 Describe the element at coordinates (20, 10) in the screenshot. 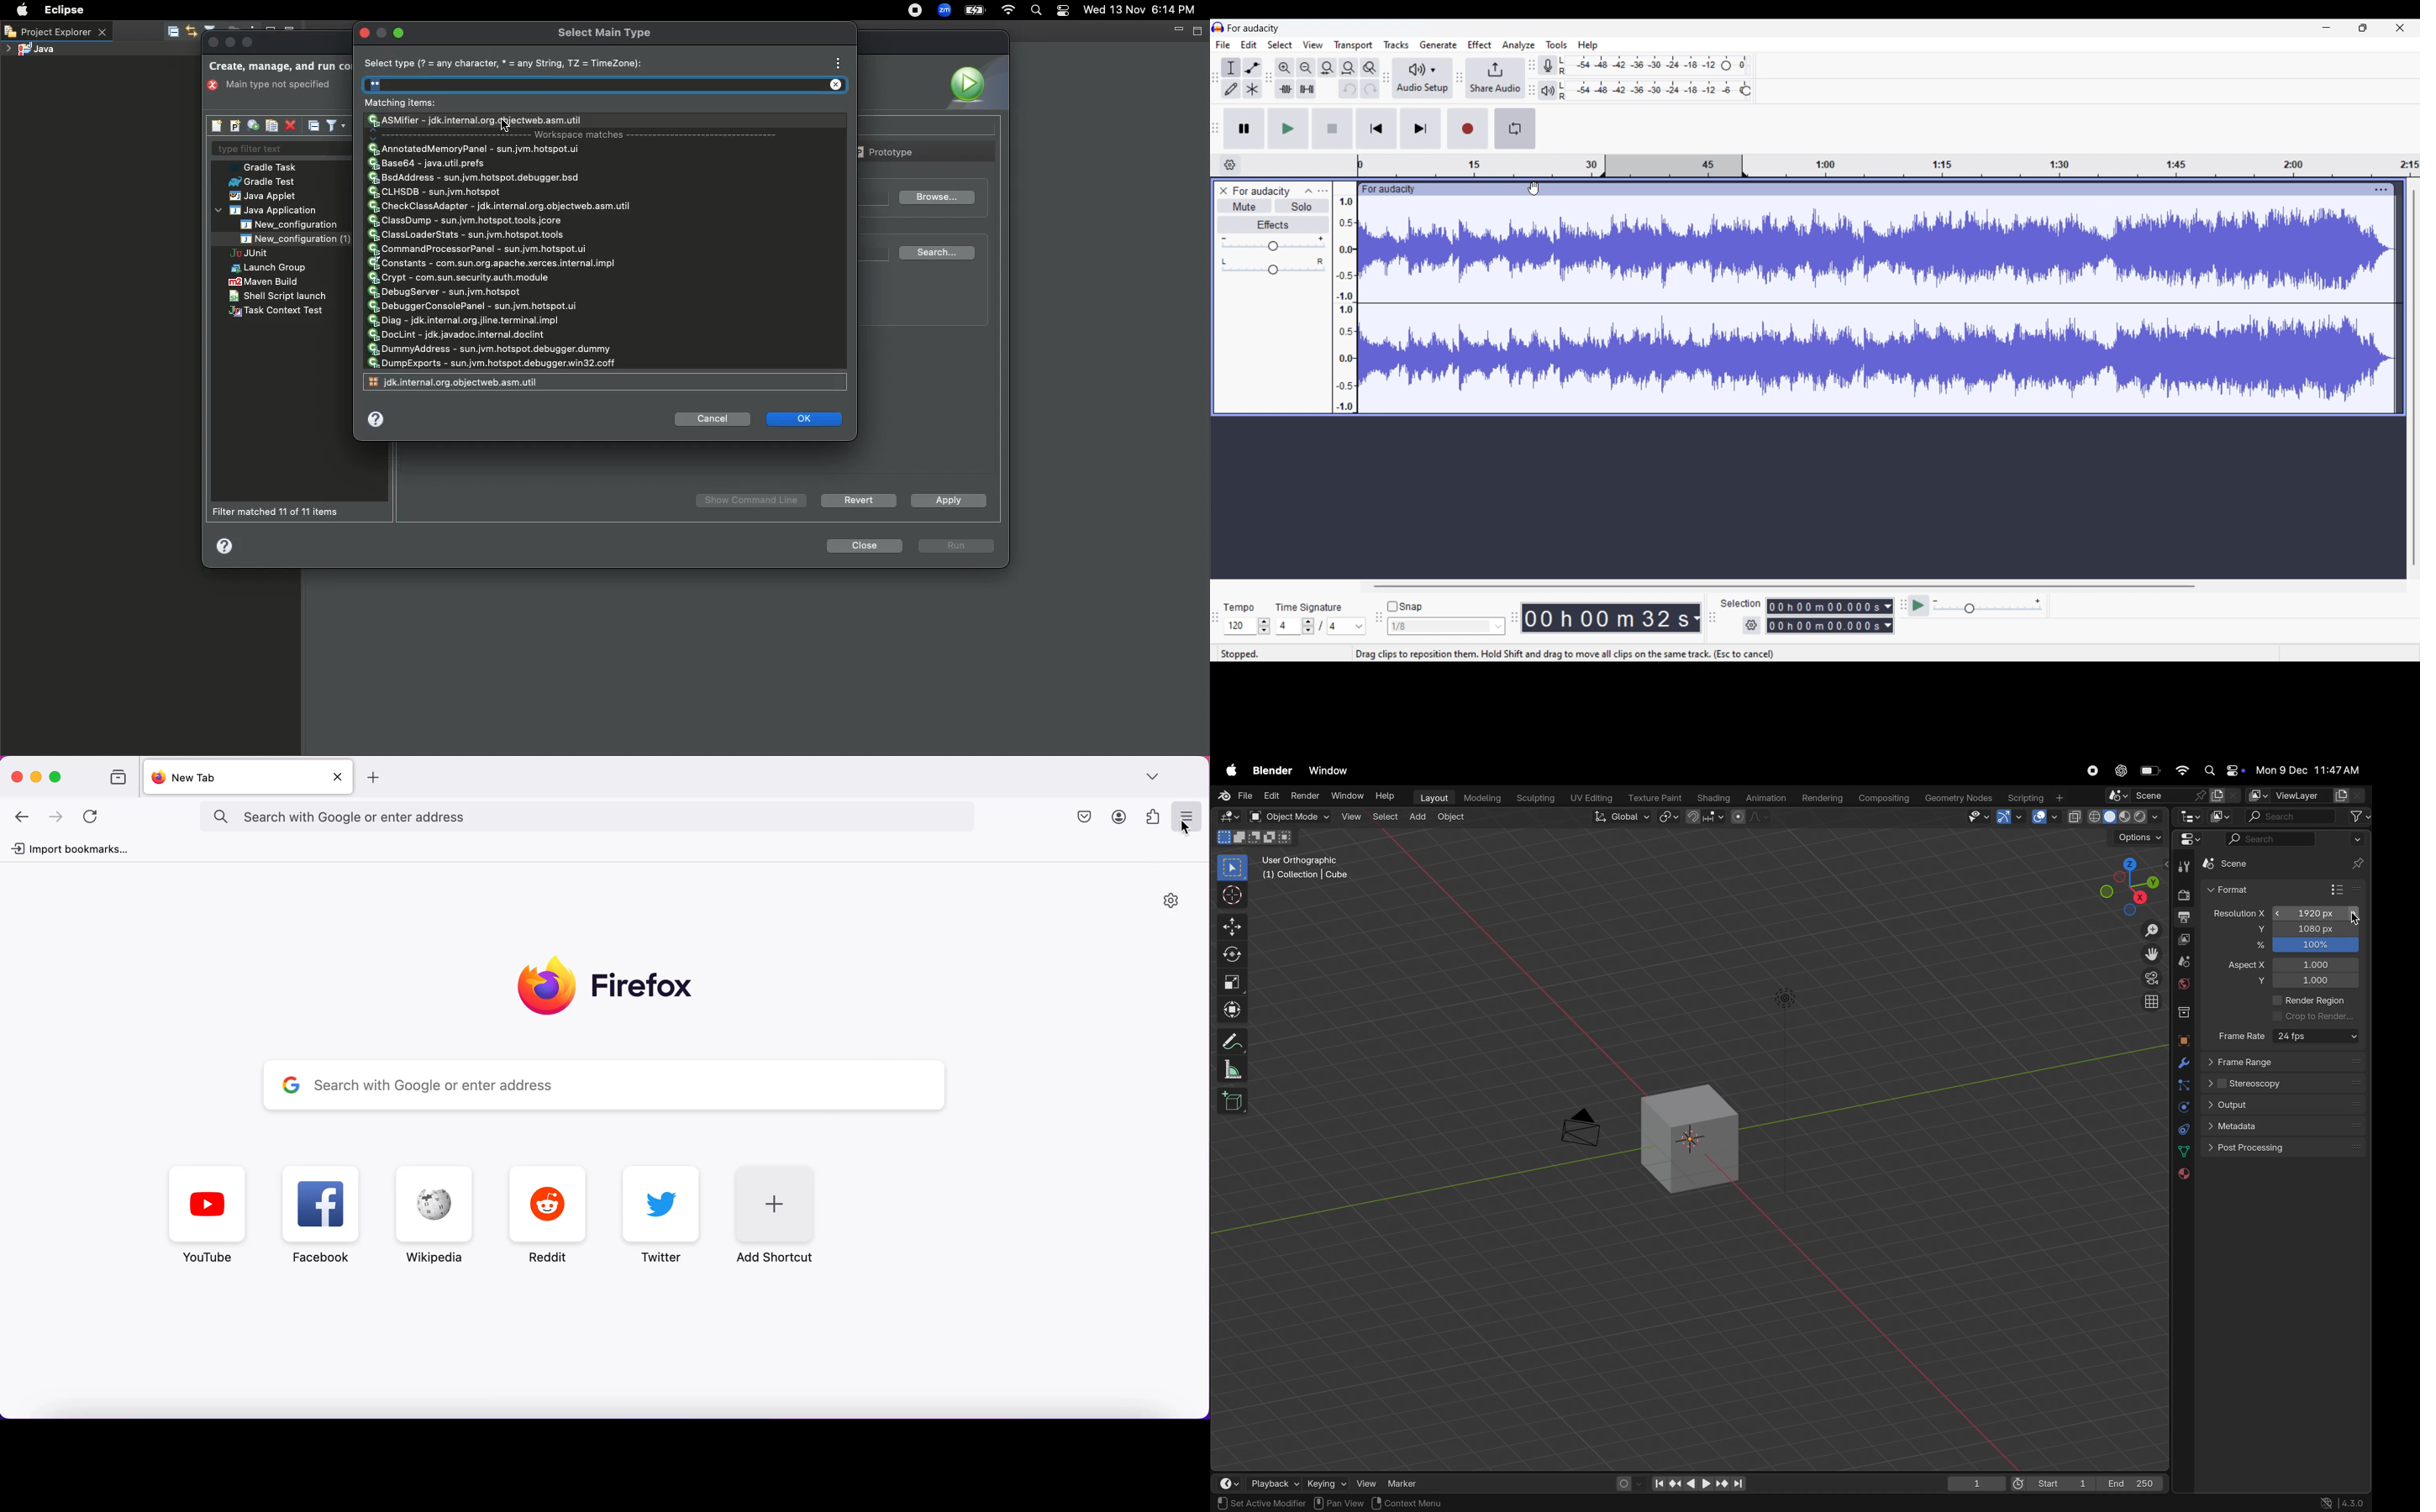

I see `Apple logo` at that location.